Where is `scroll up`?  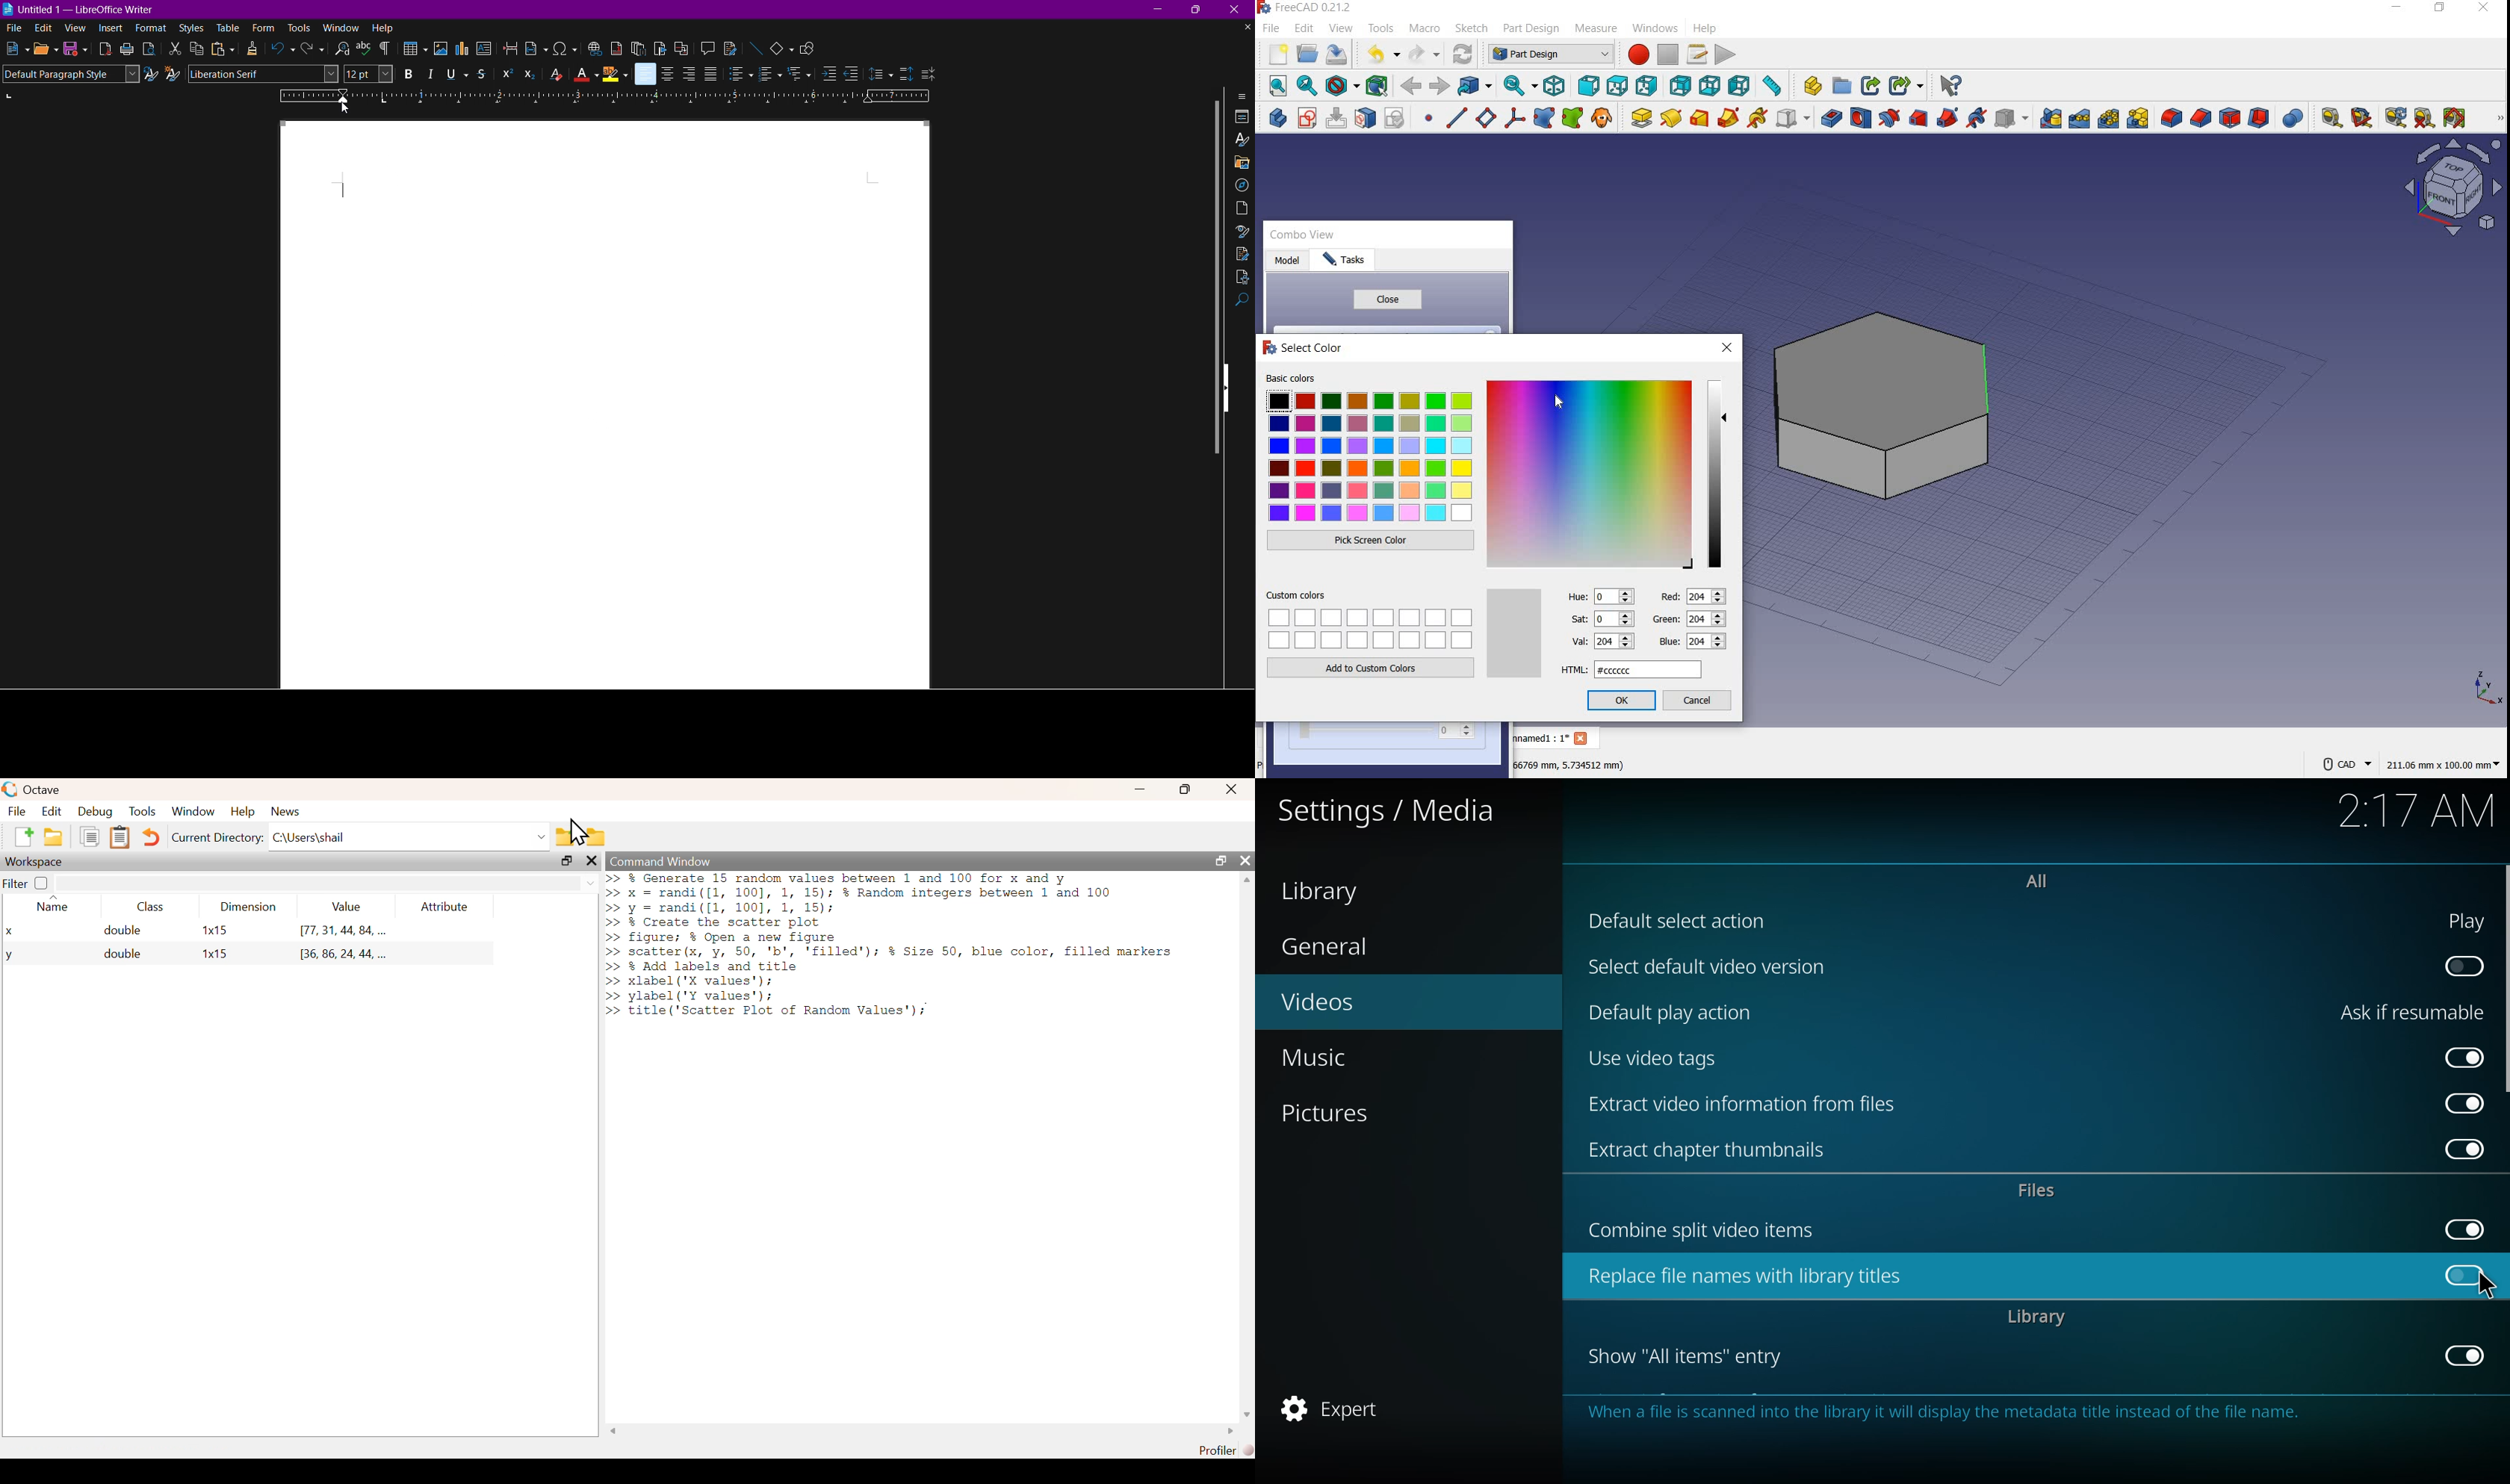
scroll up is located at coordinates (1243, 881).